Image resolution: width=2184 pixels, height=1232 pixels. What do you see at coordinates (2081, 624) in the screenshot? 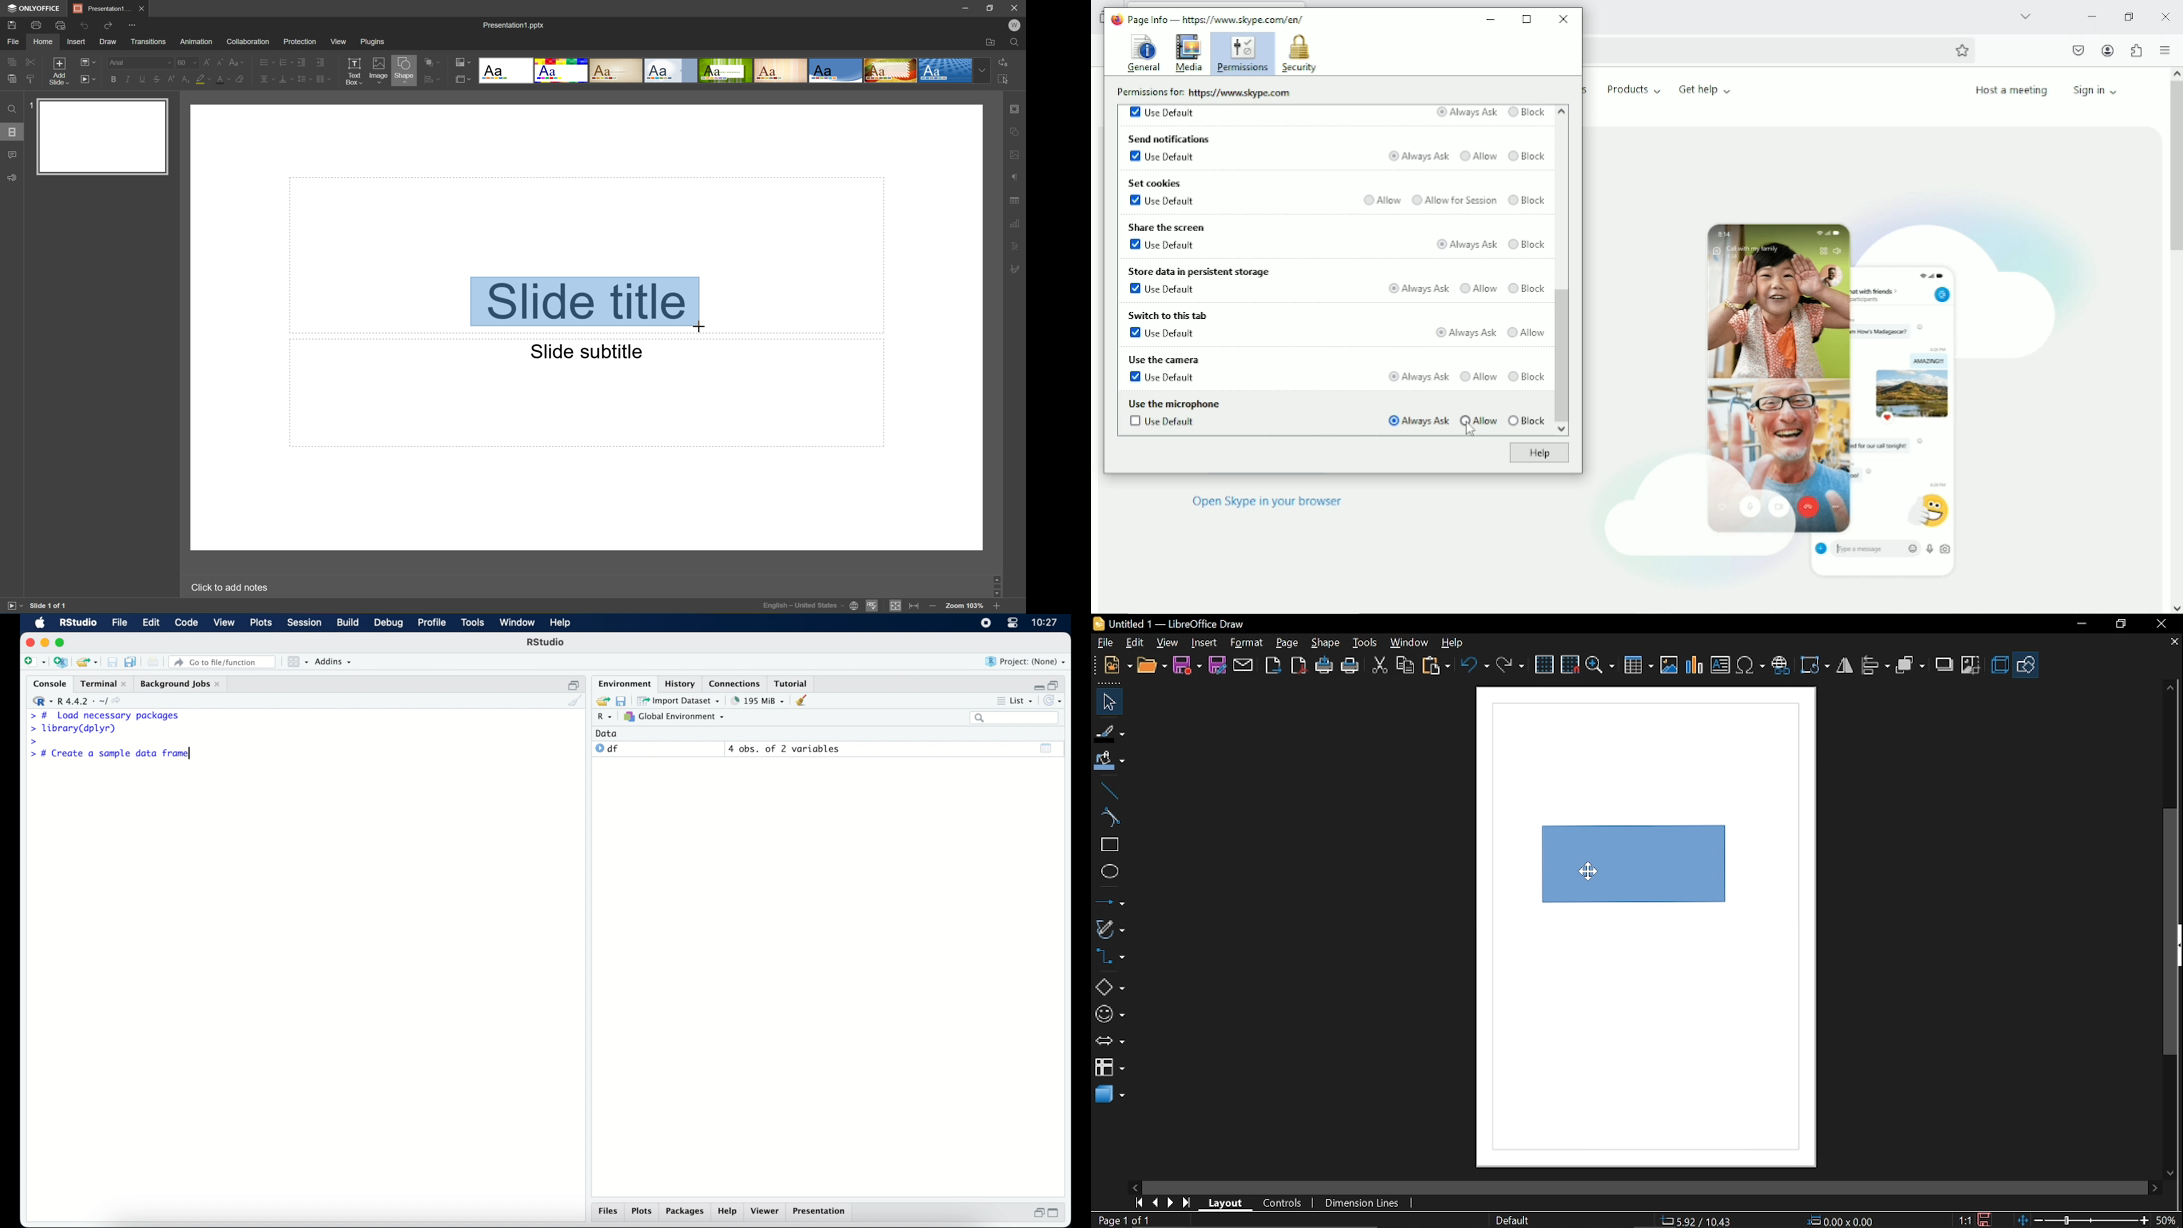
I see `minimize` at bounding box center [2081, 624].